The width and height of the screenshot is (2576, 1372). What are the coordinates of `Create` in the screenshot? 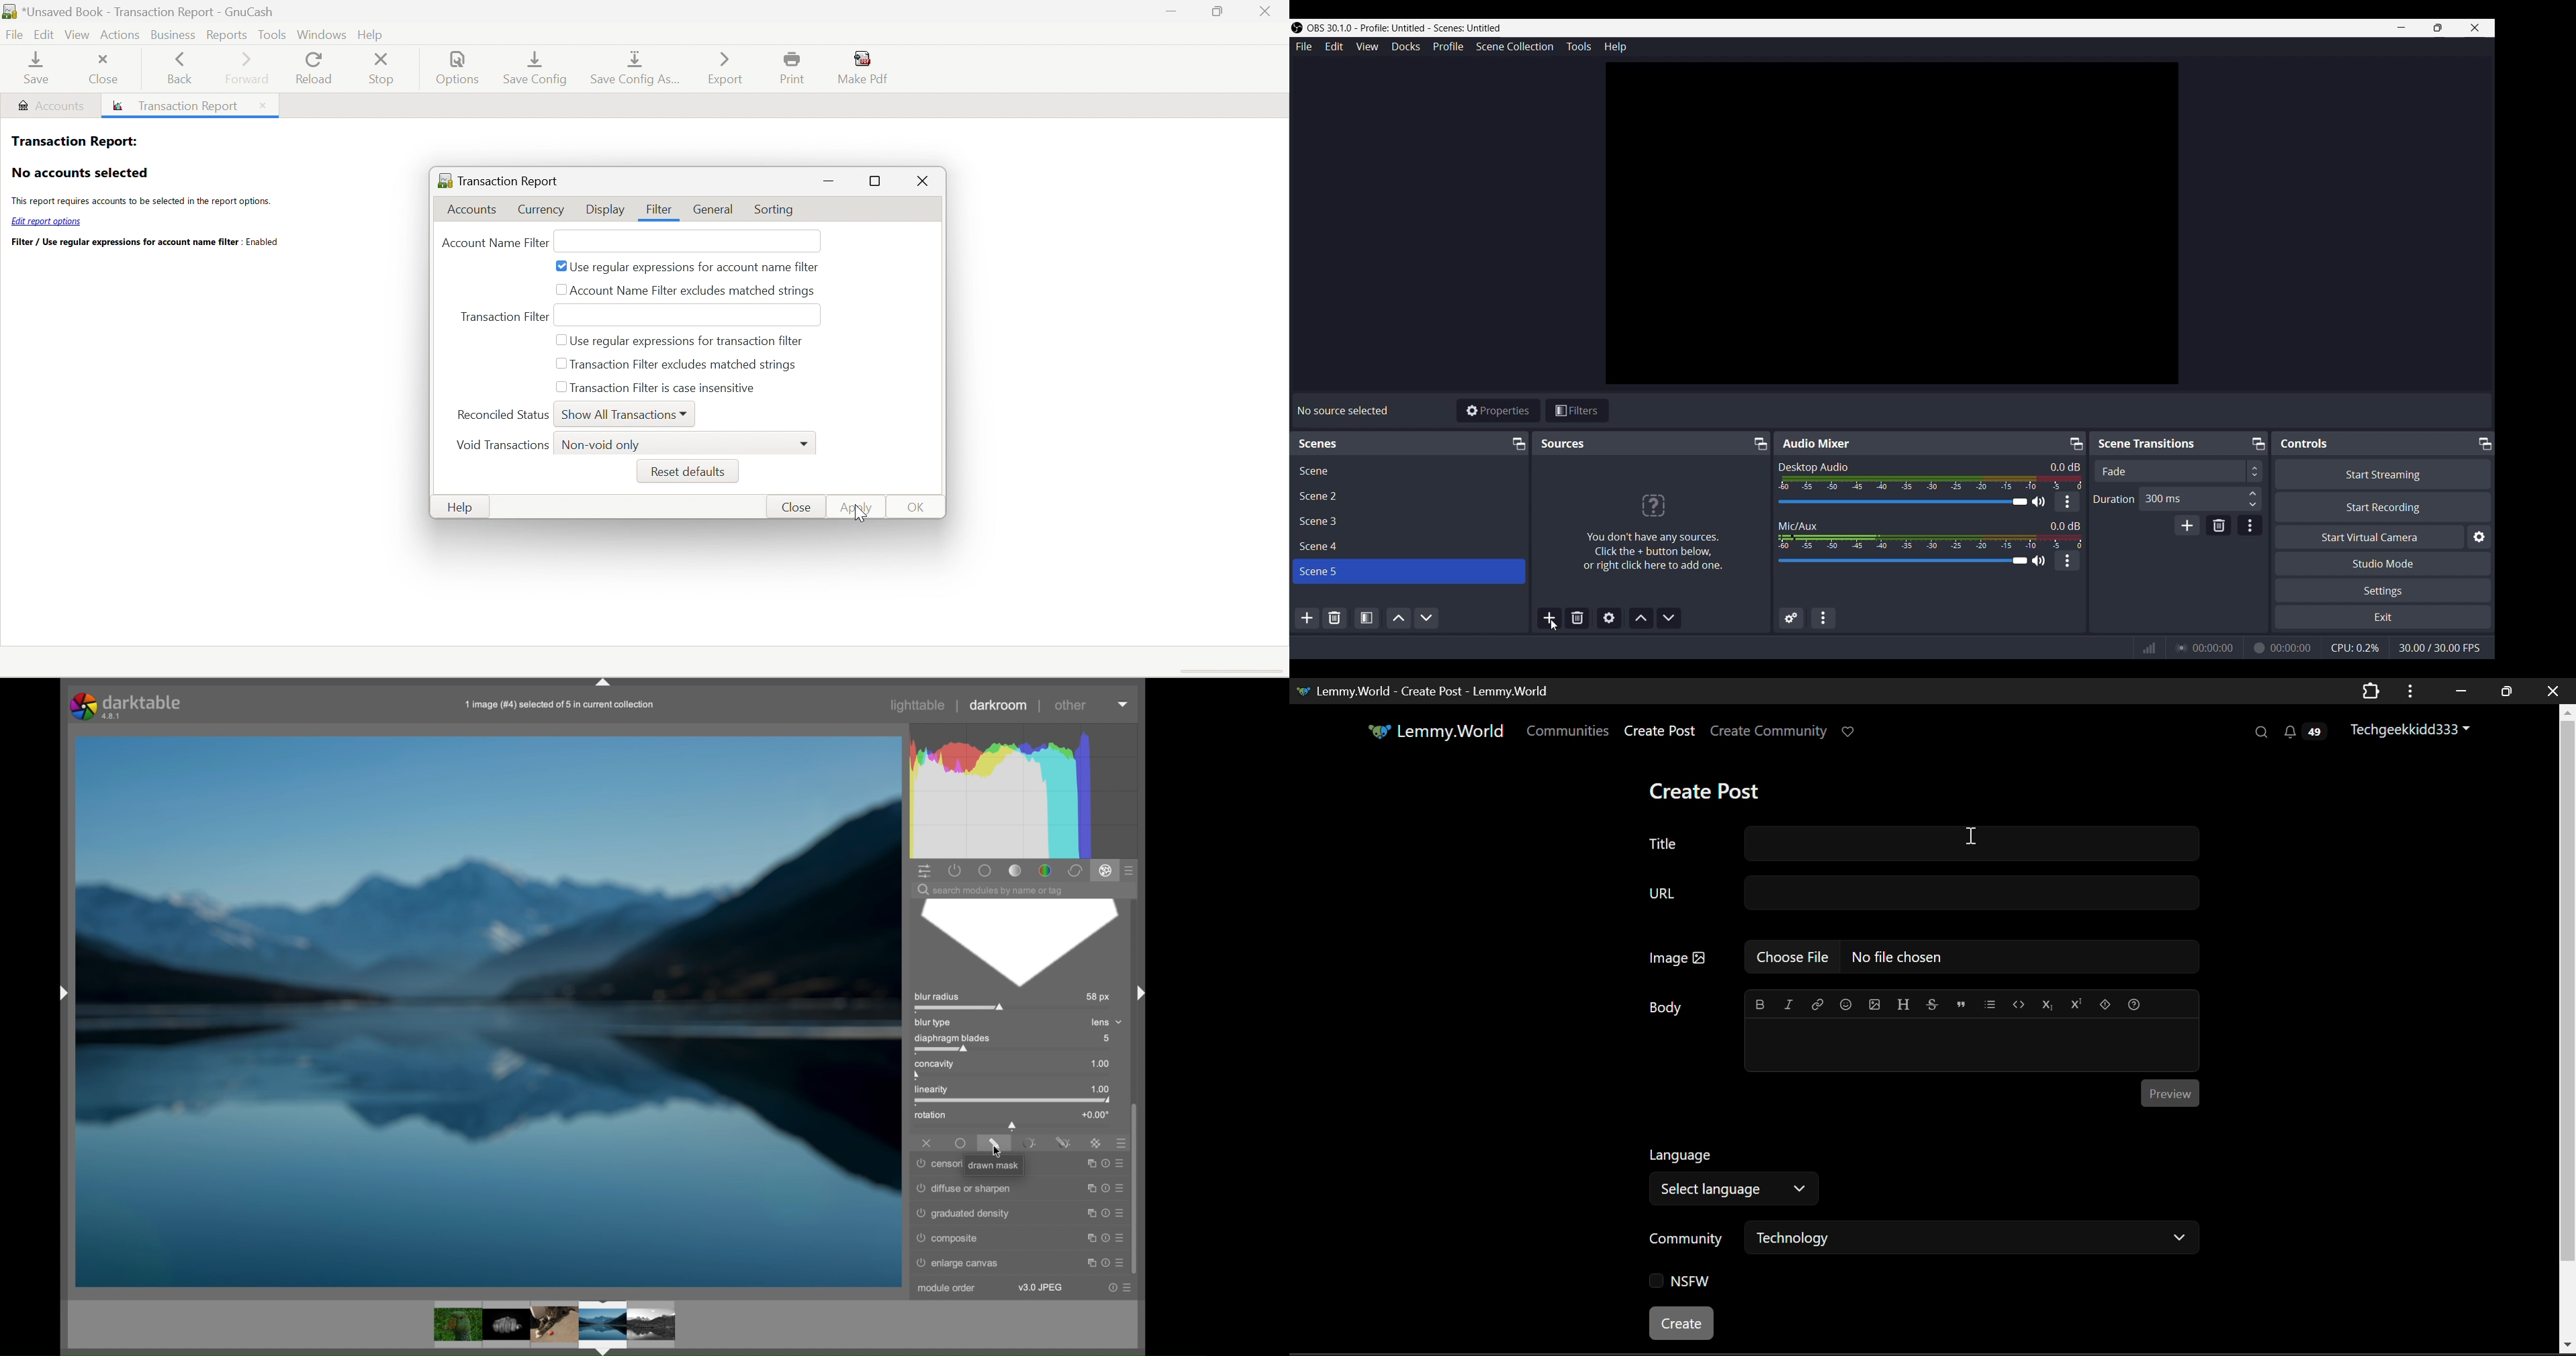 It's located at (1683, 1324).